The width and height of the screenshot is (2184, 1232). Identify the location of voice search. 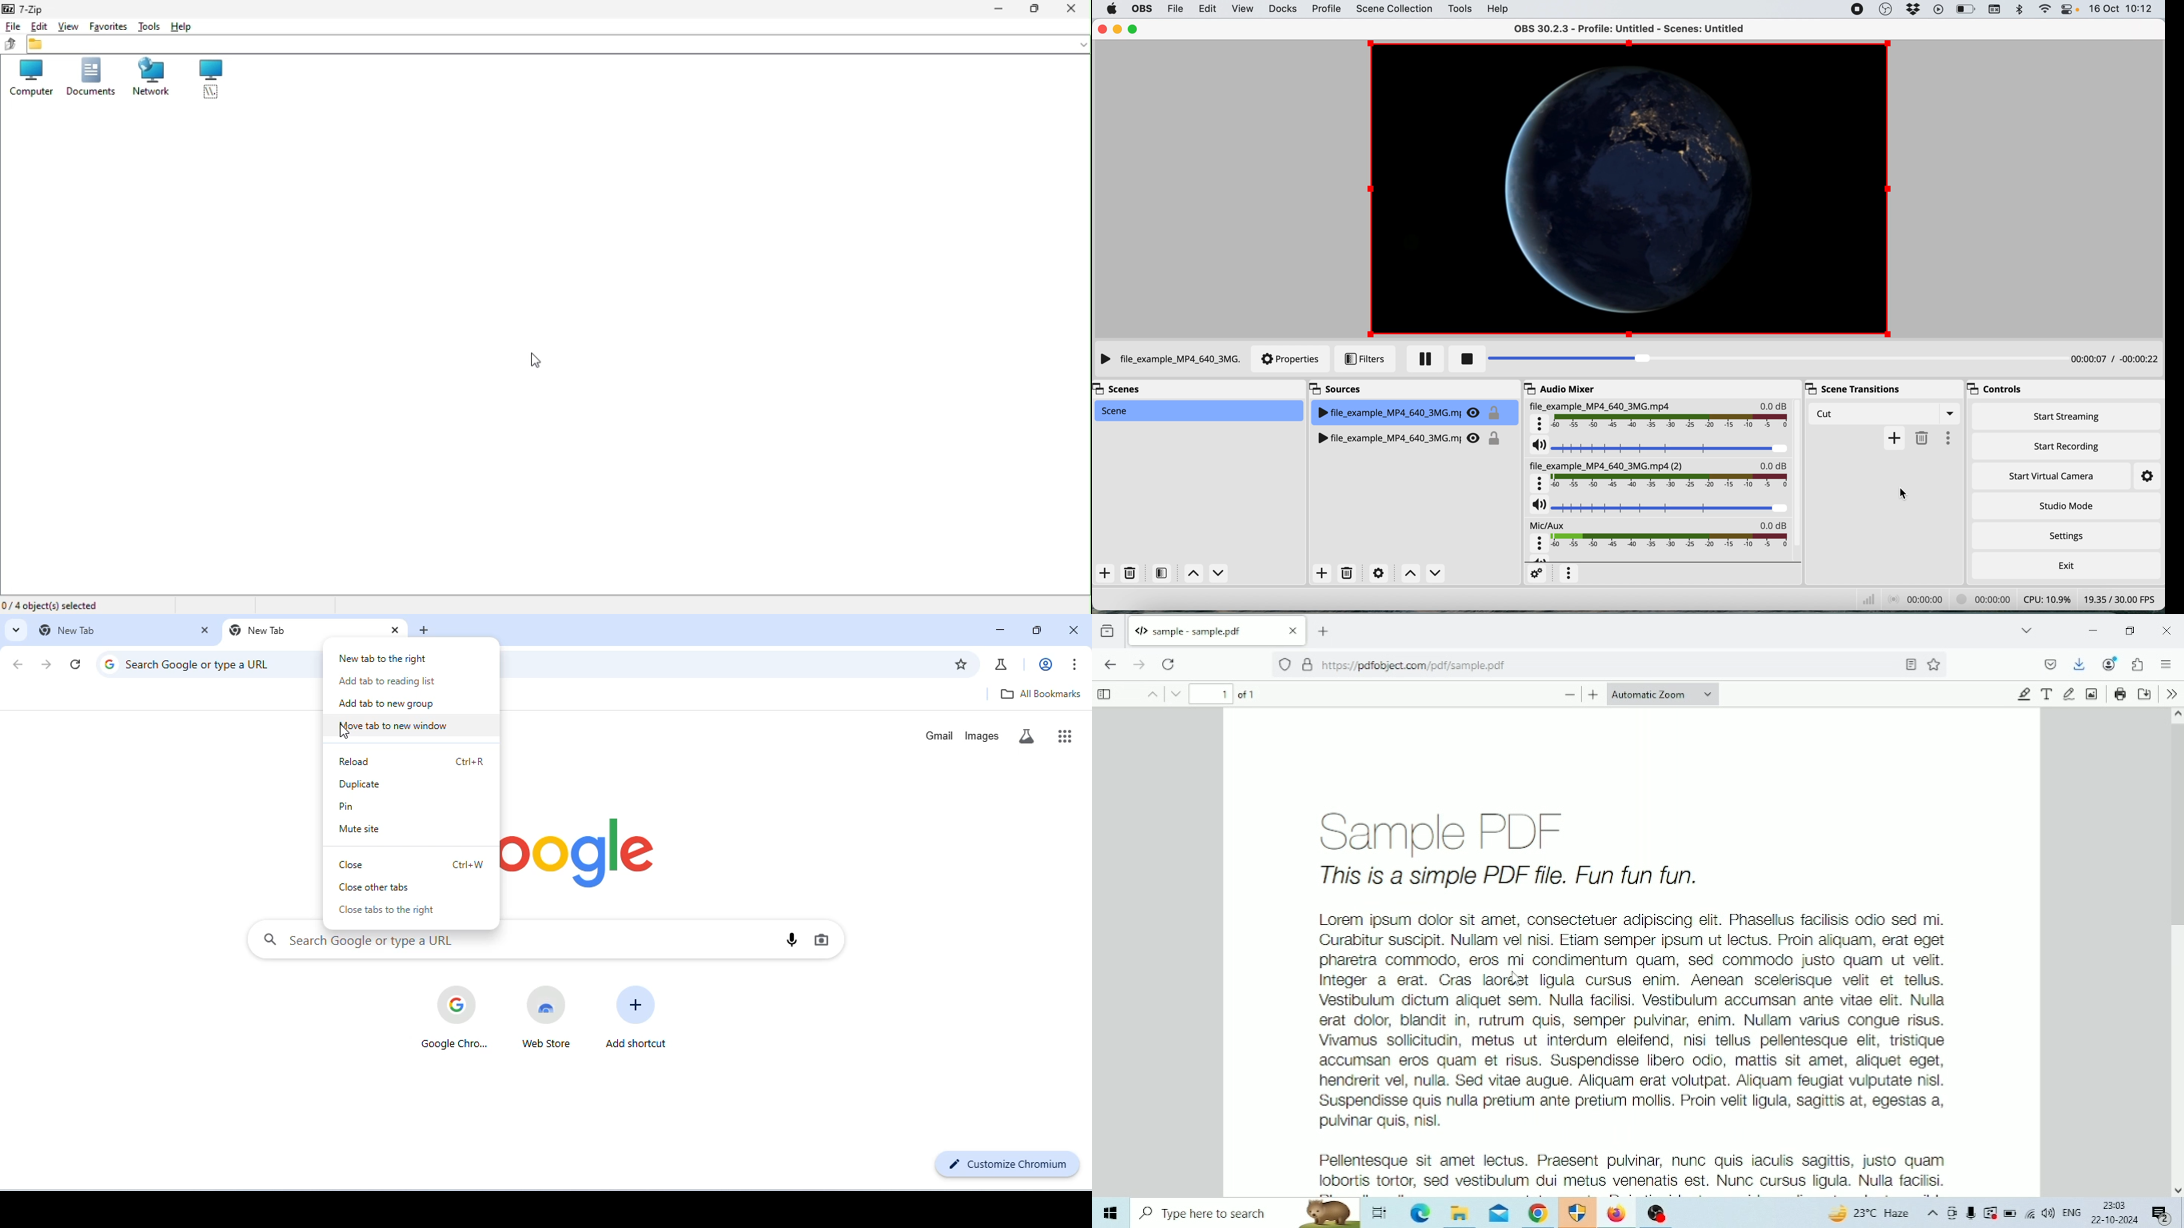
(791, 941).